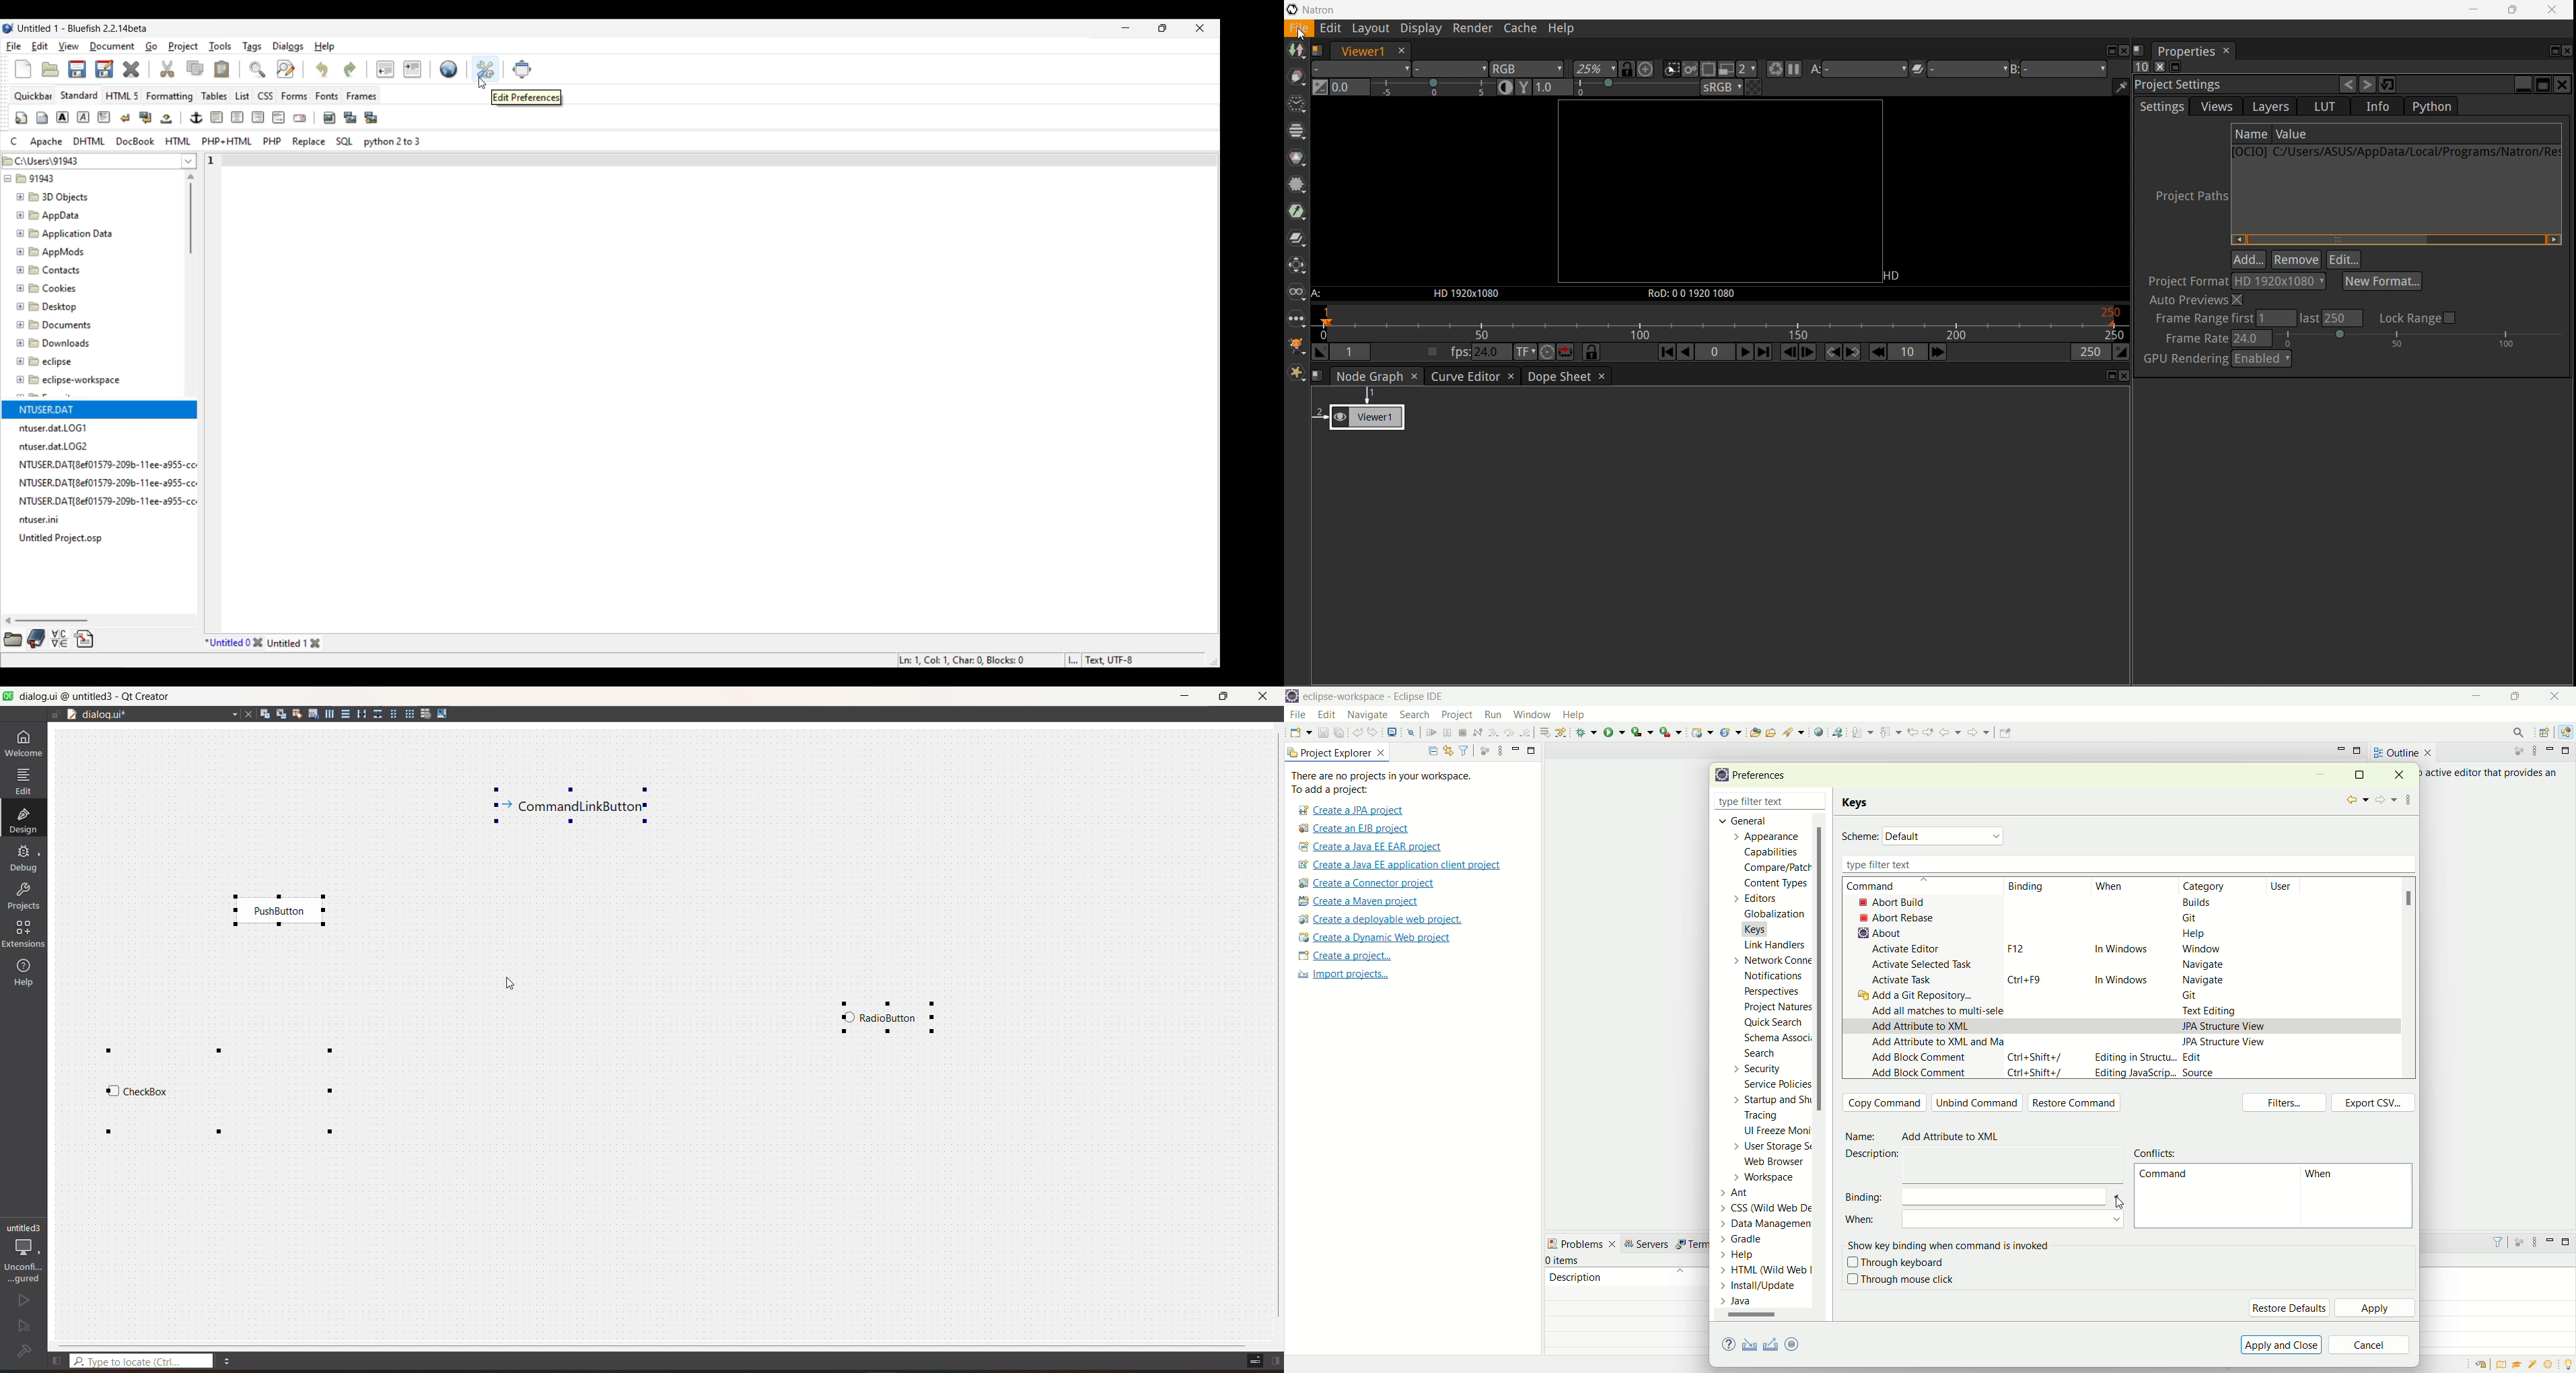 The image size is (2576, 1400). I want to click on Project name, software name and version, so click(83, 28).